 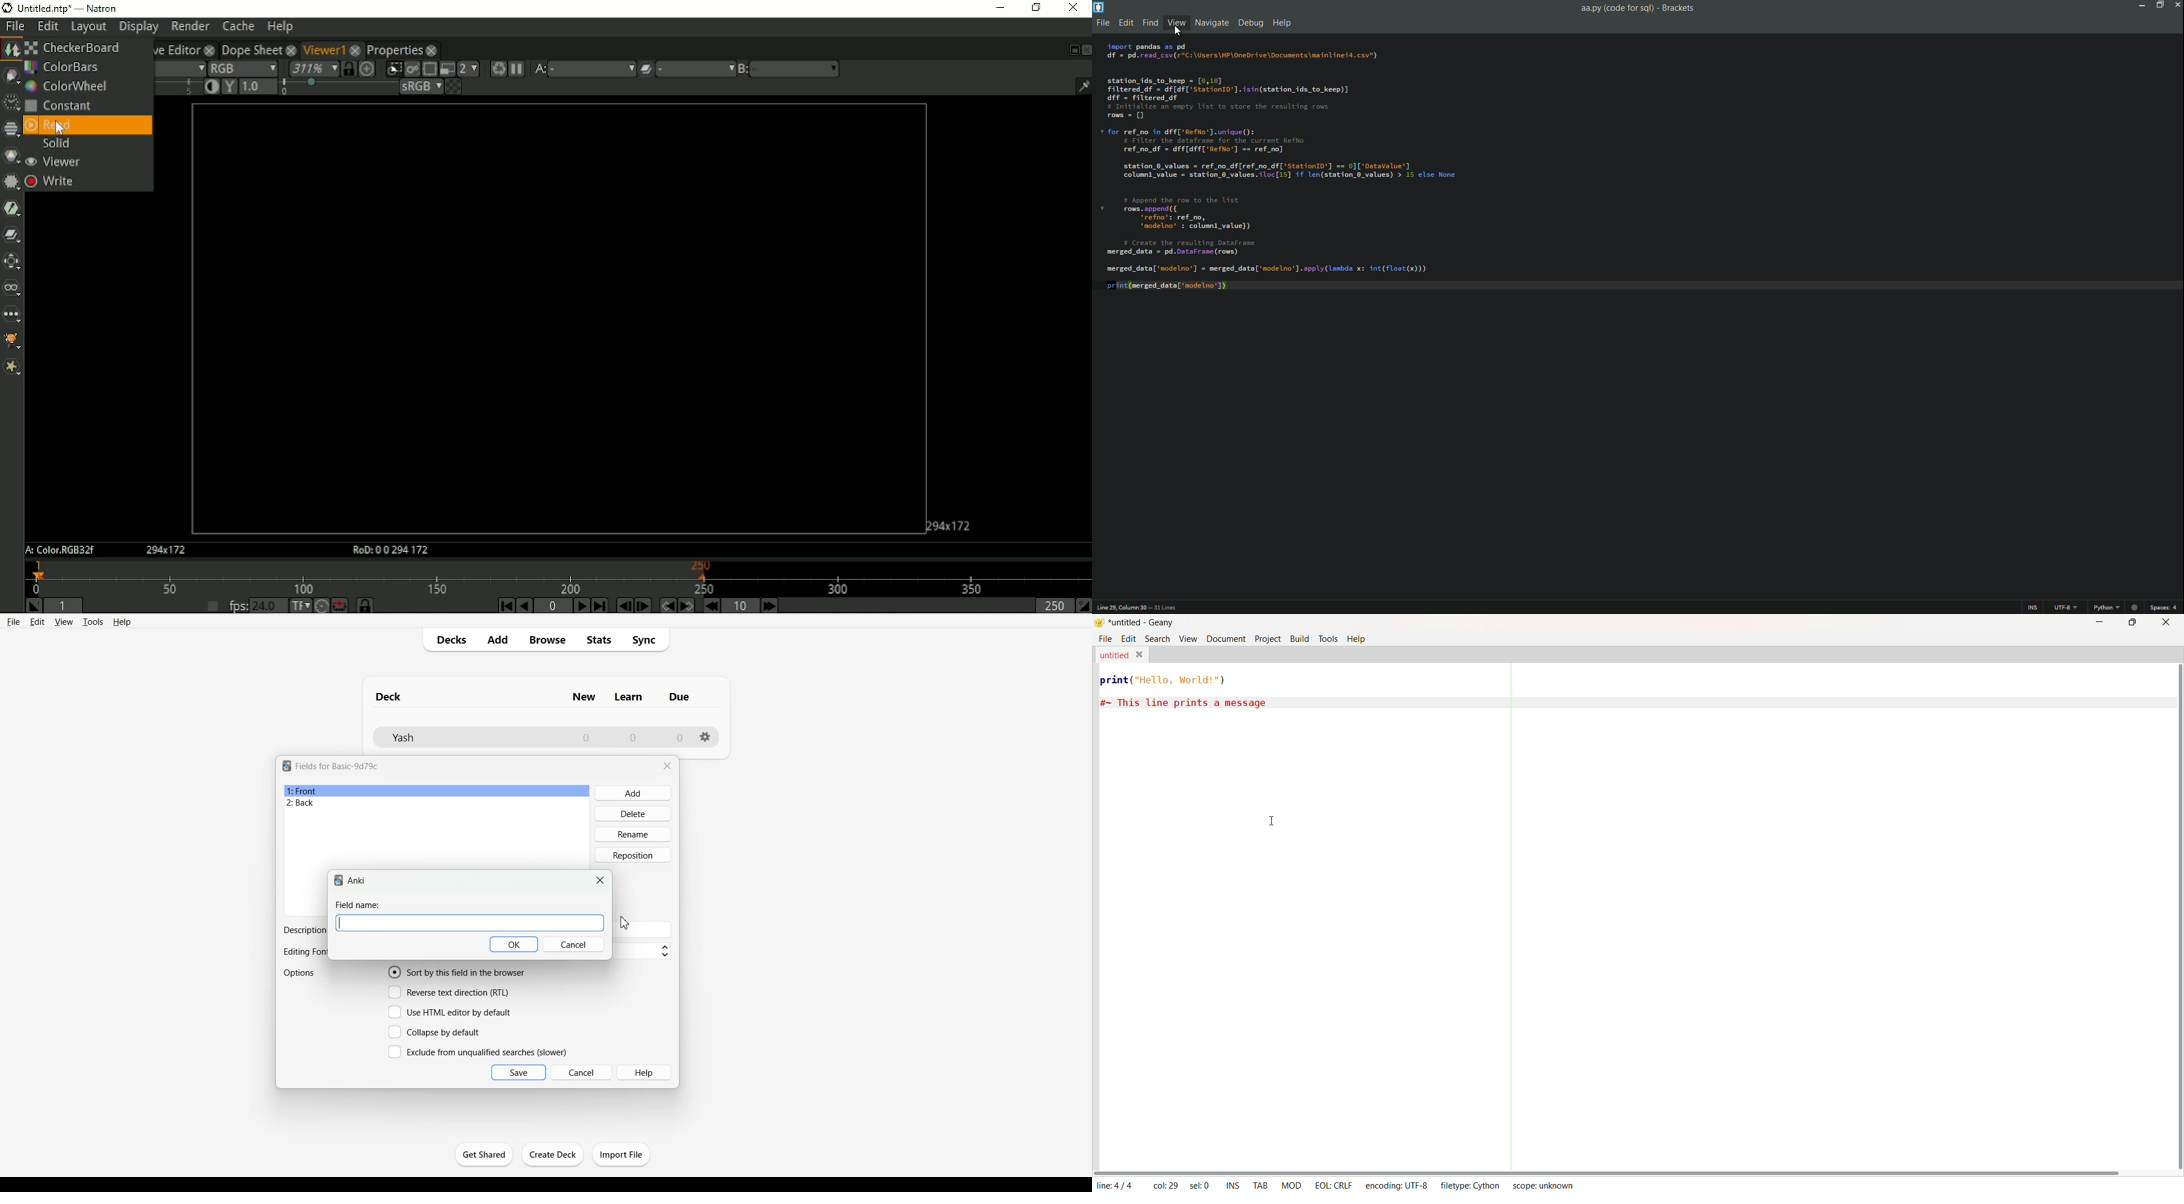 I want to click on close app button, so click(x=2177, y=5).